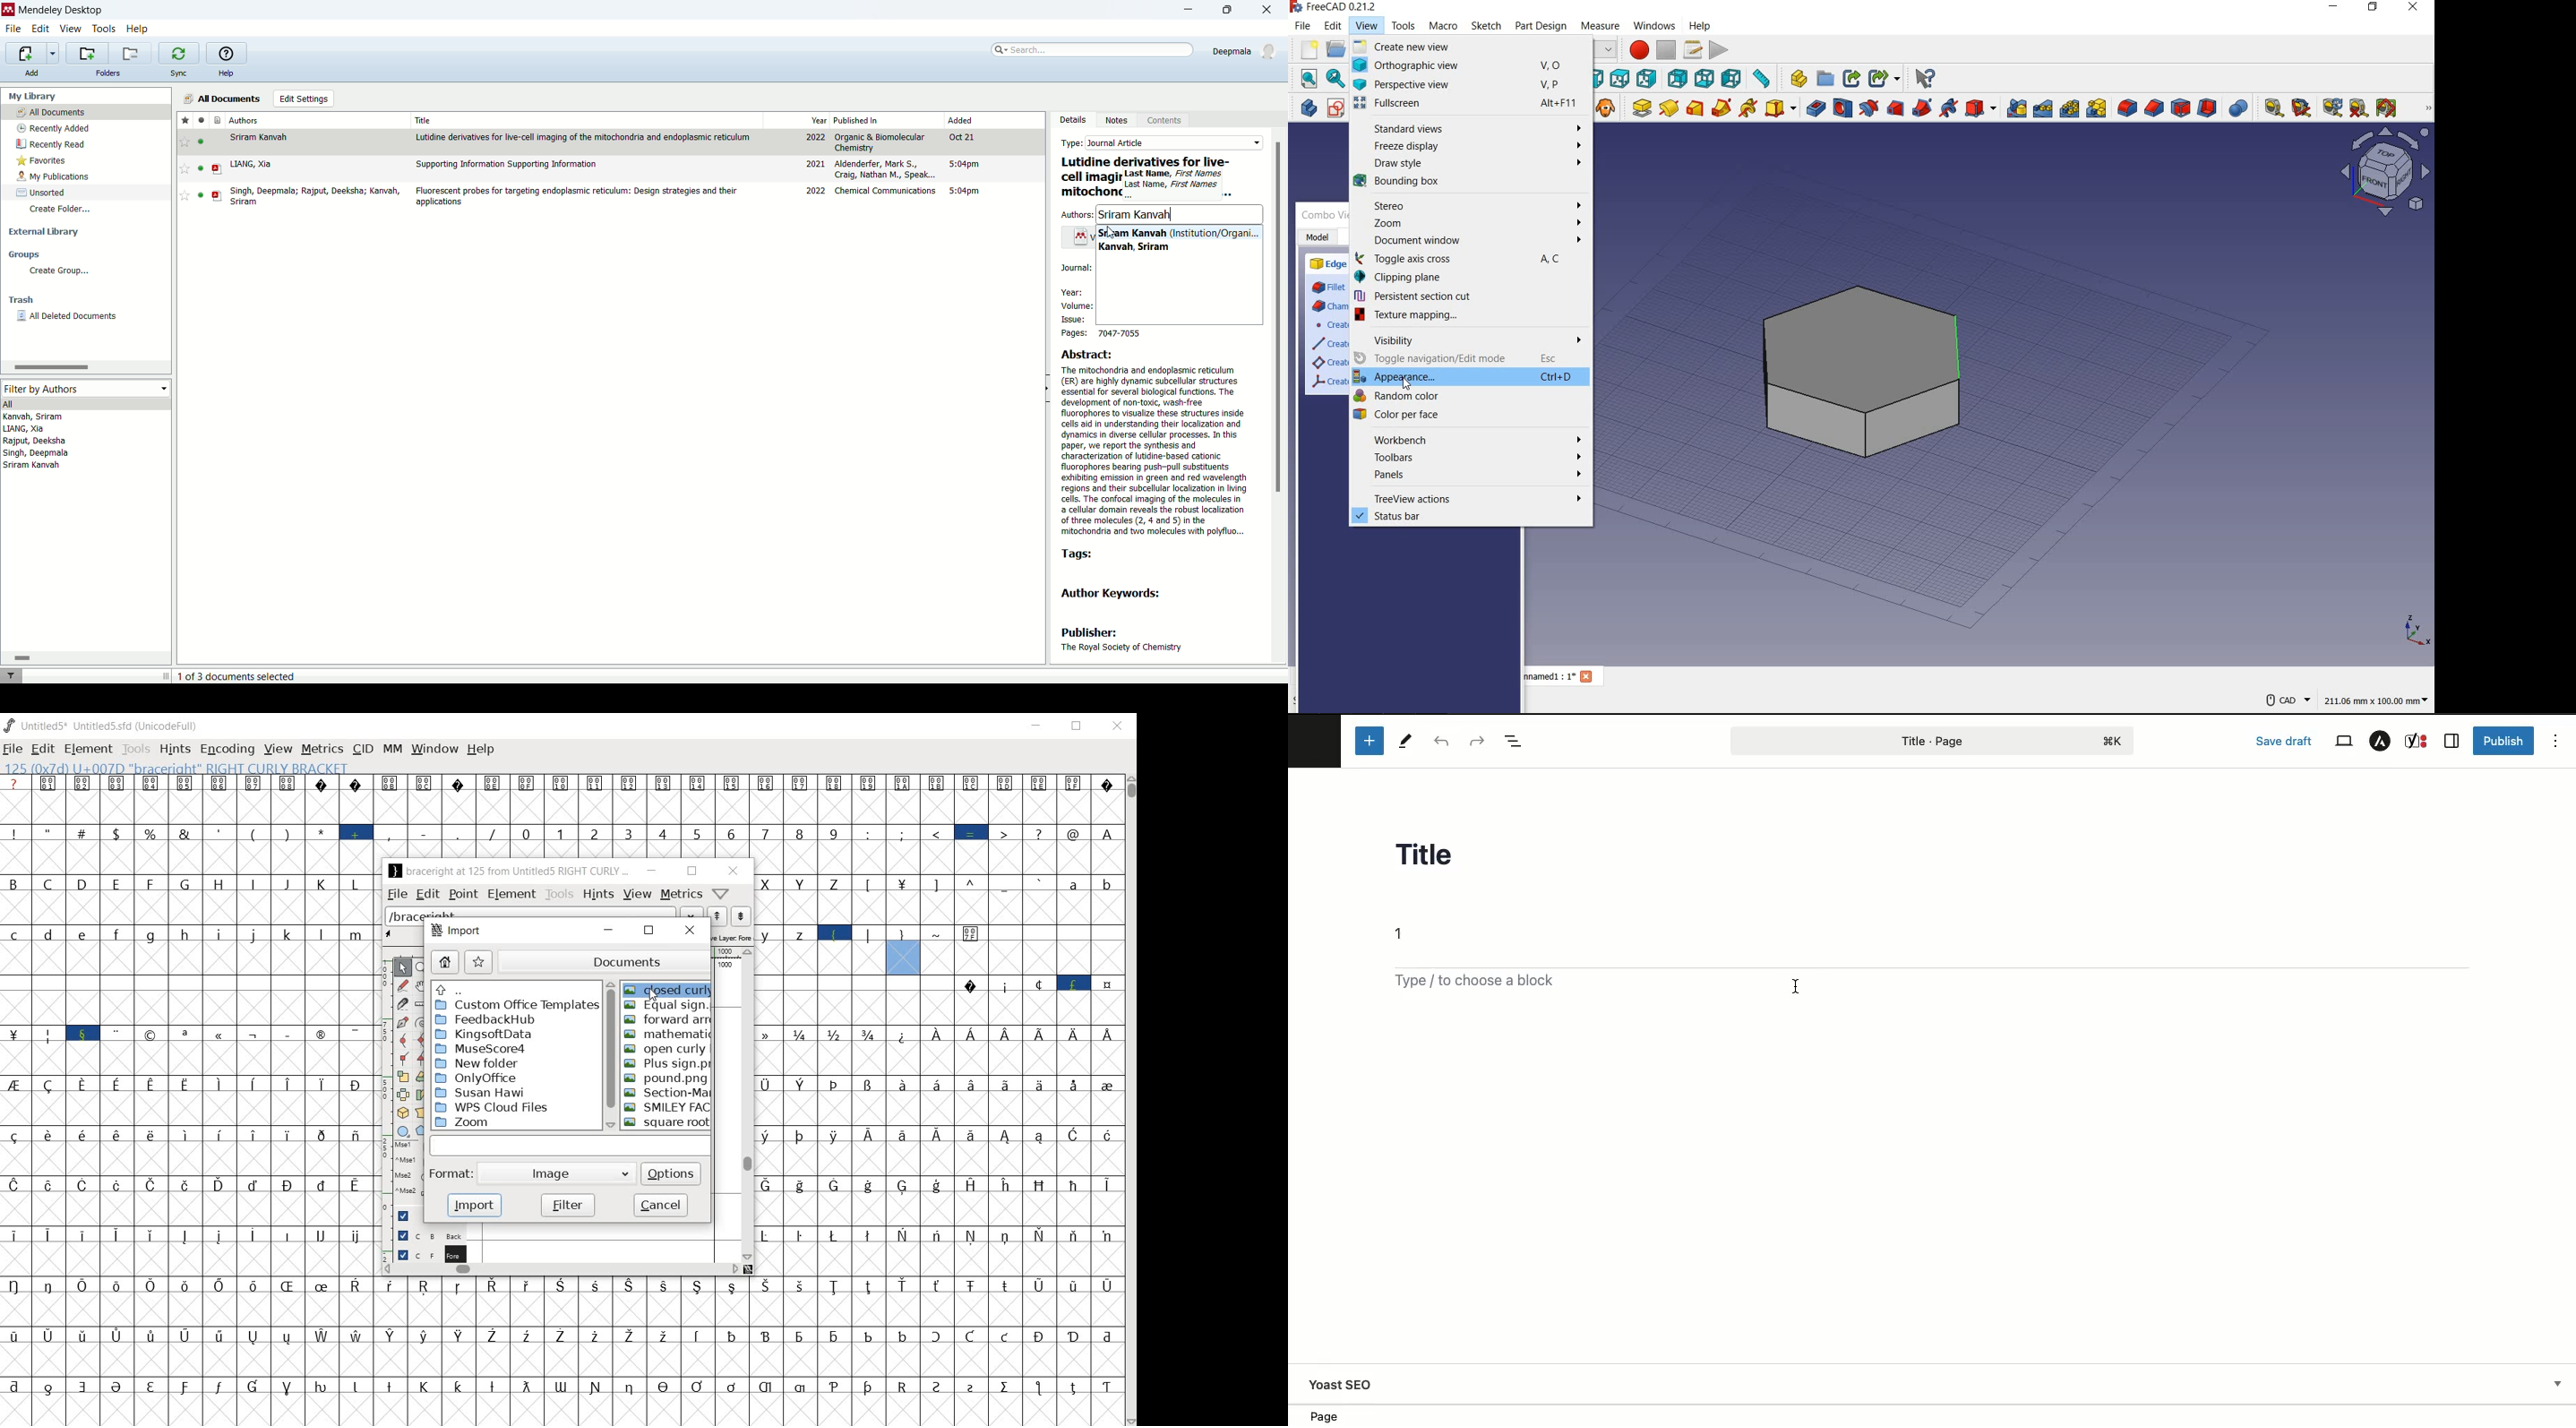 Image resolution: width=2576 pixels, height=1428 pixels. What do you see at coordinates (1516, 741) in the screenshot?
I see `Document overview` at bounding box center [1516, 741].